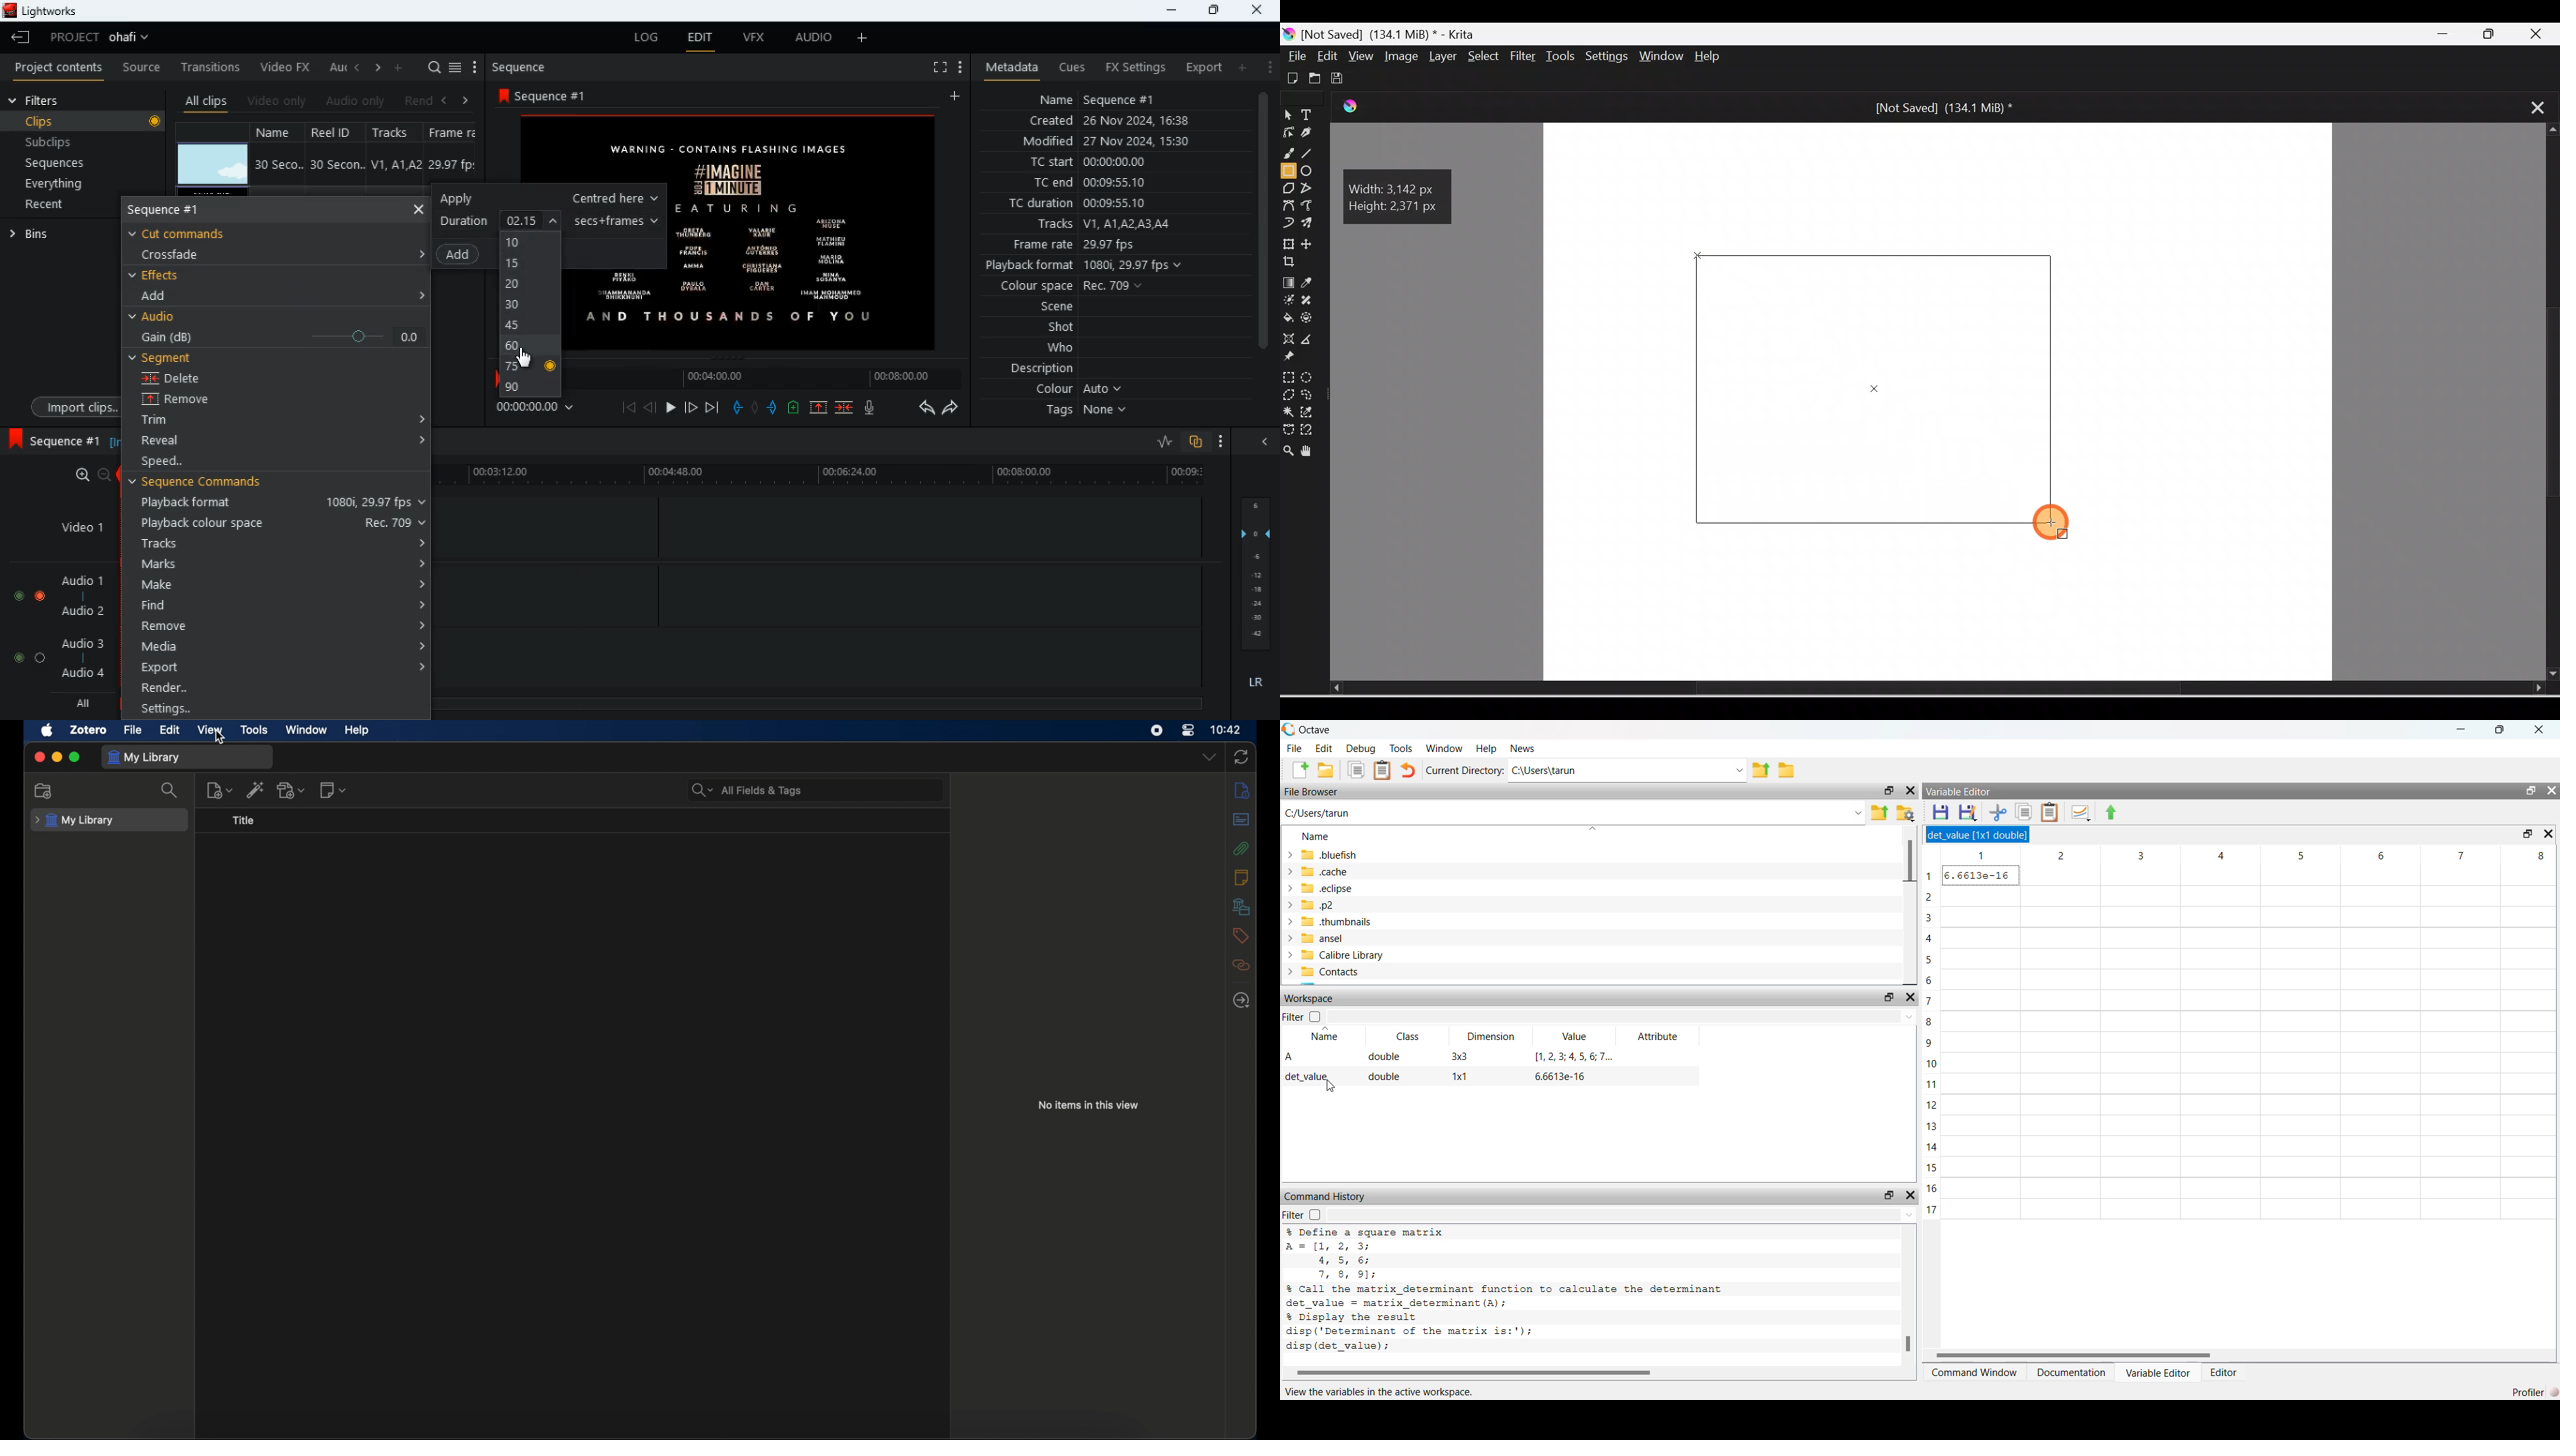  I want to click on file, so click(133, 730).